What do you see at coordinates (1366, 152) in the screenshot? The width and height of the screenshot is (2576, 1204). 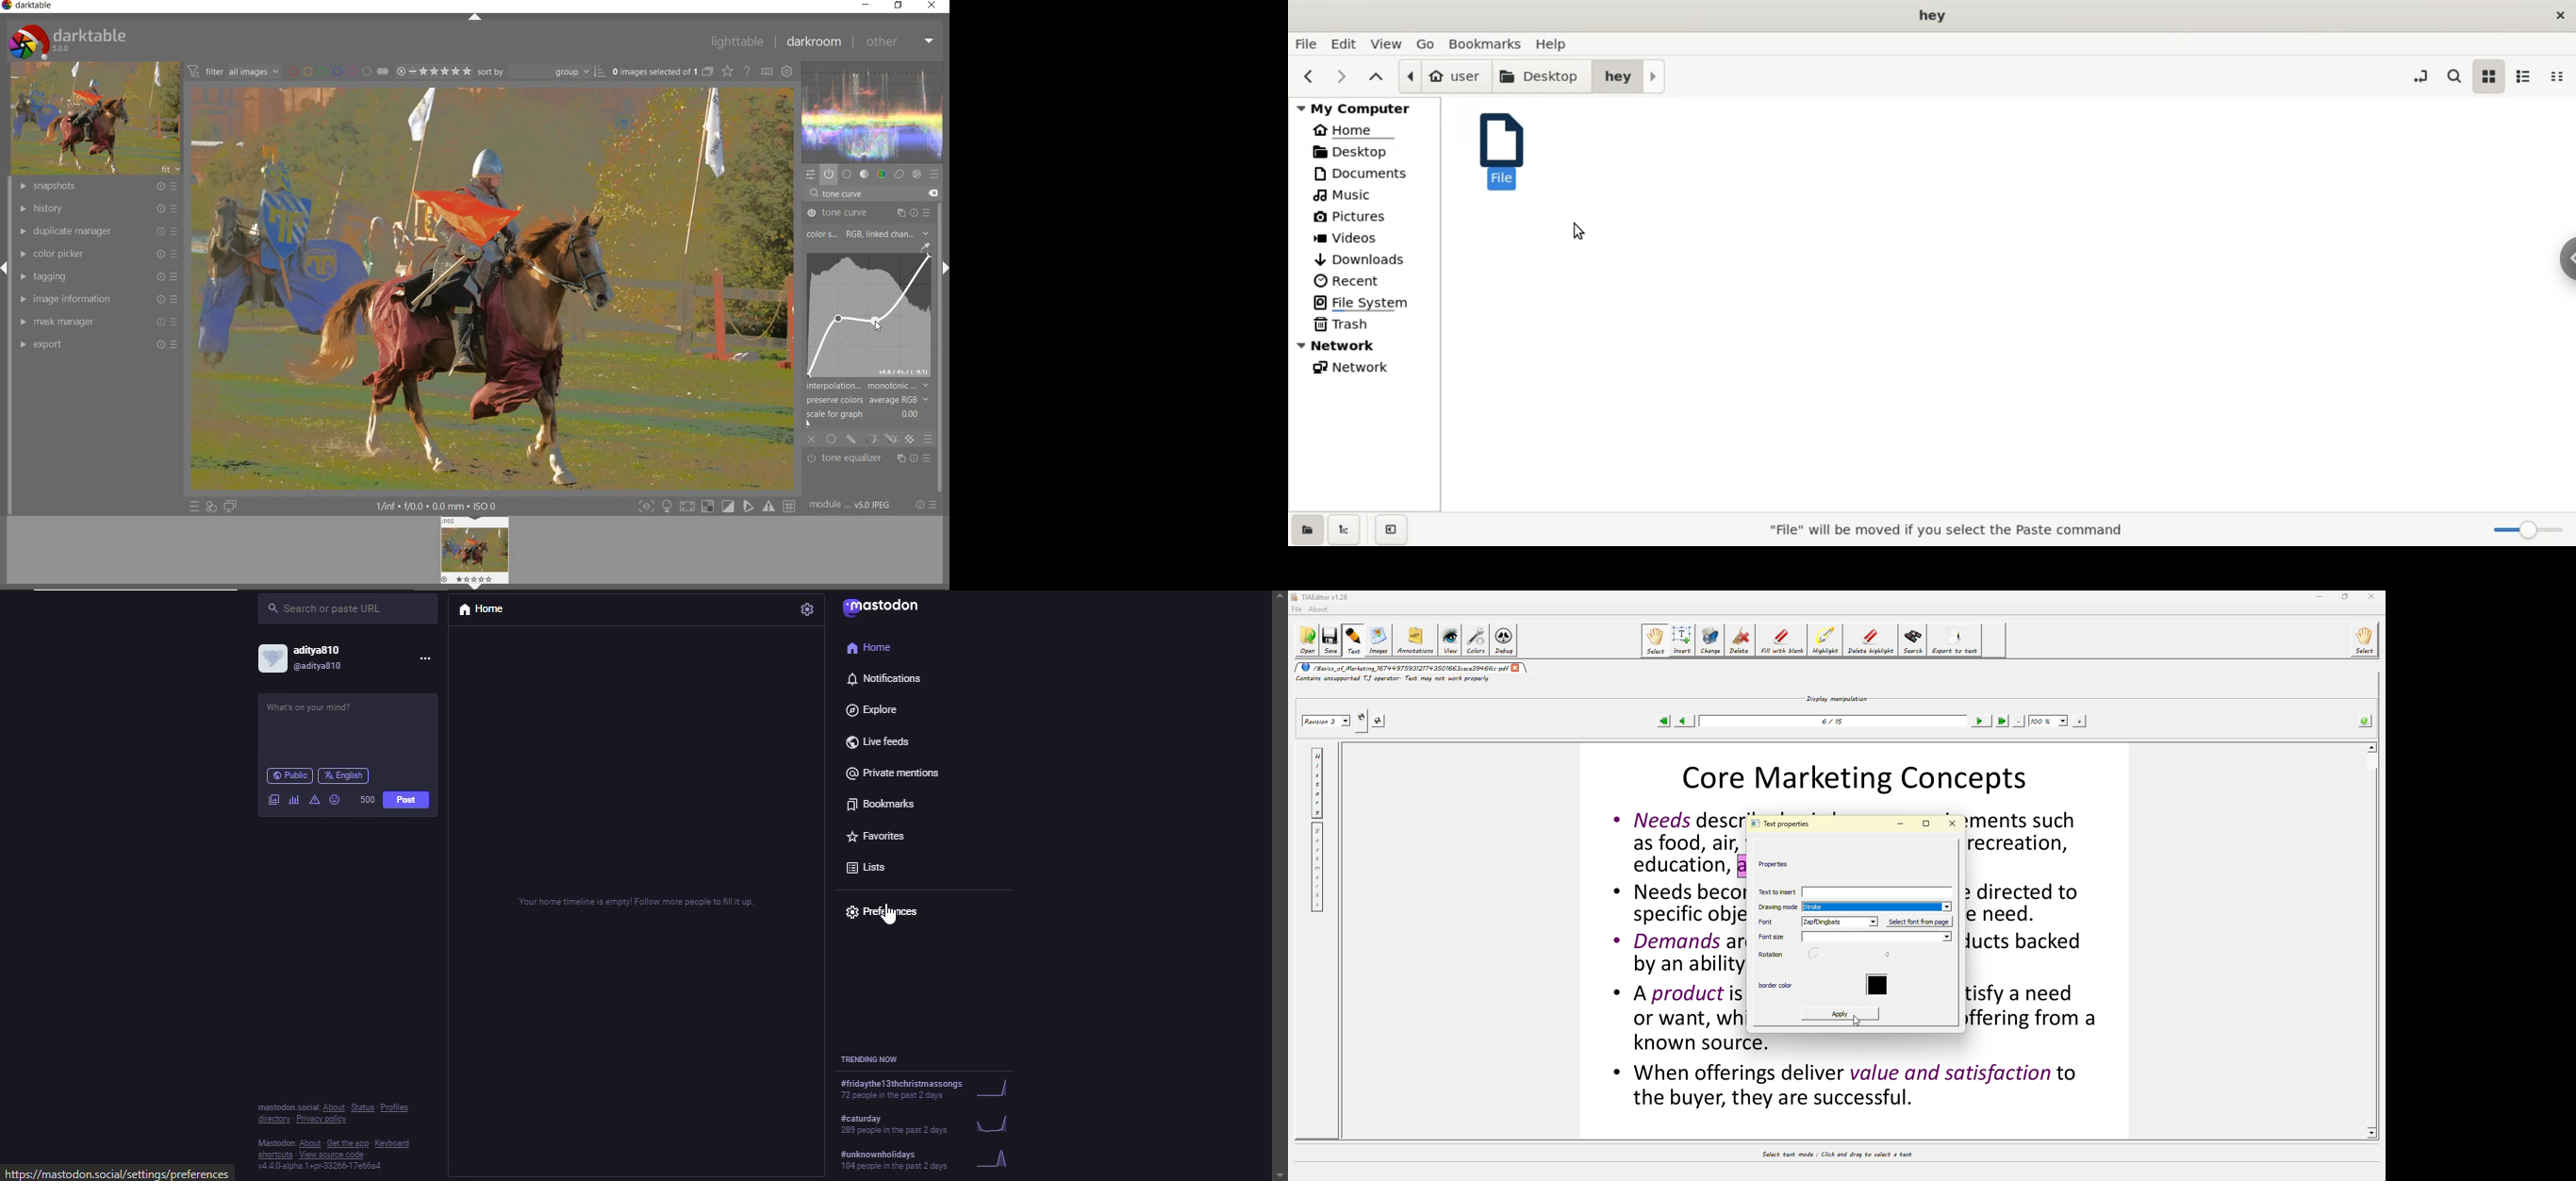 I see `desktop` at bounding box center [1366, 152].